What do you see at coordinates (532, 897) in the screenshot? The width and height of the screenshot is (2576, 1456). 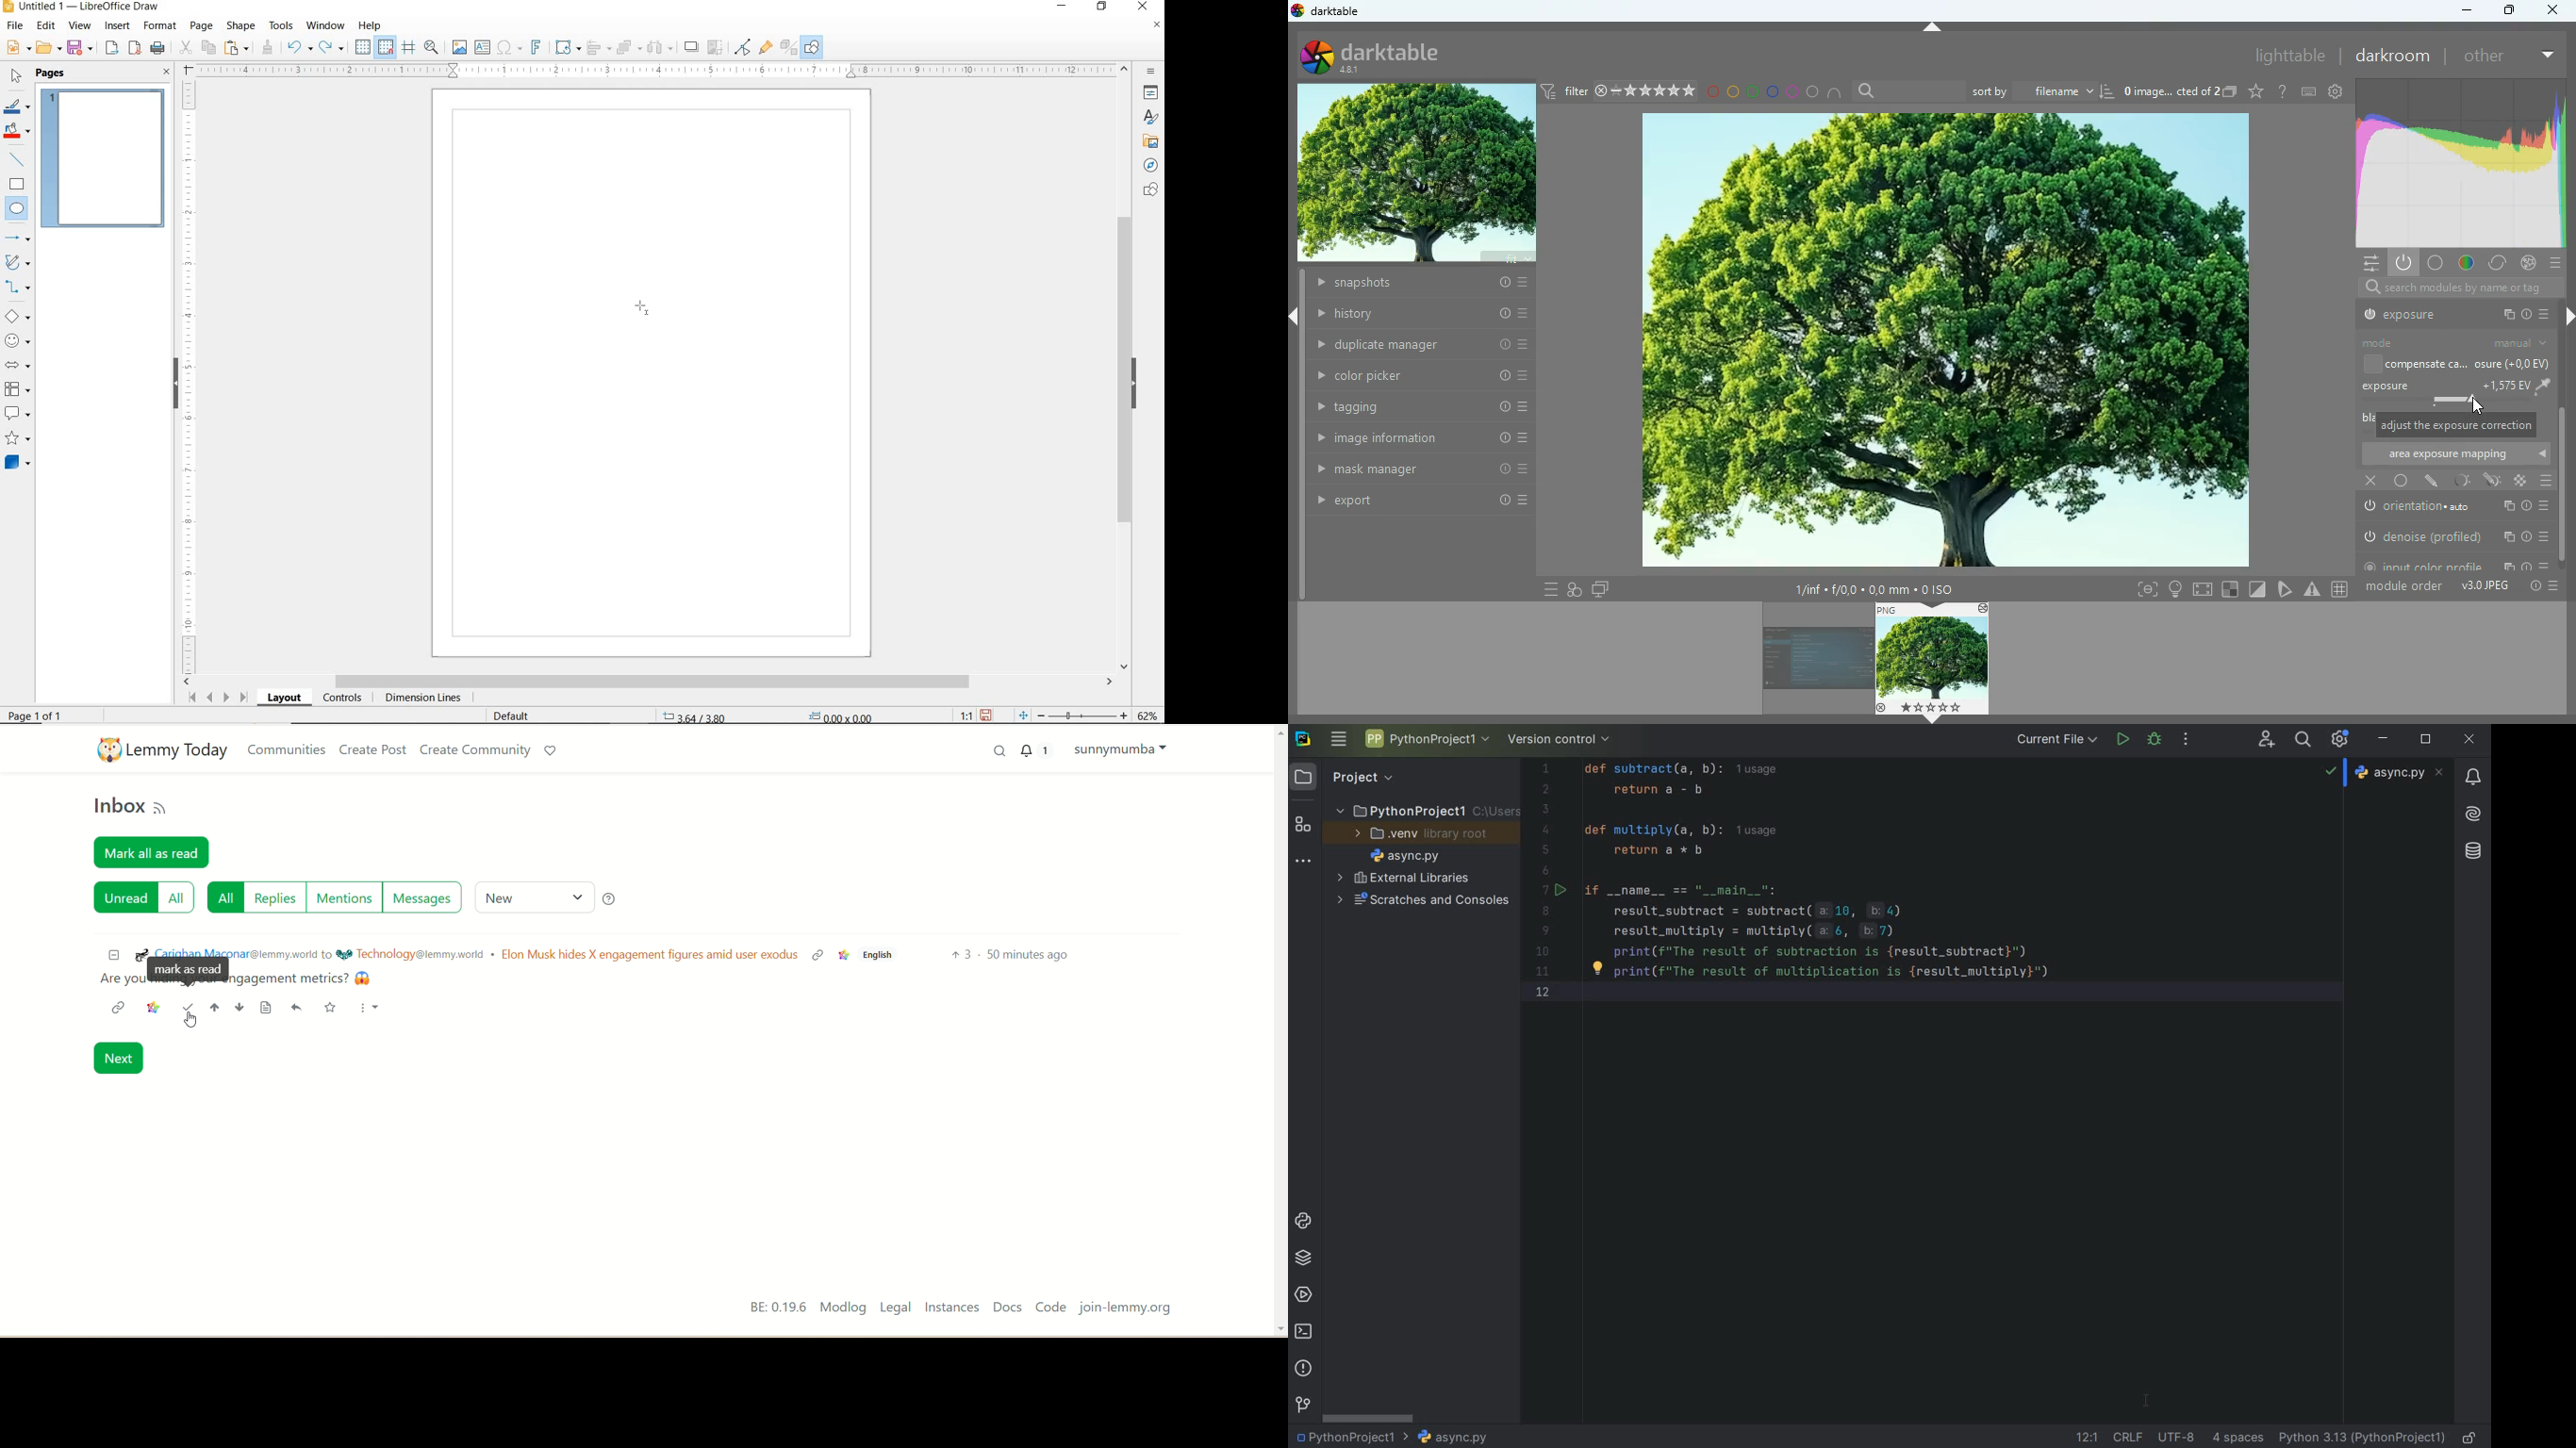 I see `new` at bounding box center [532, 897].